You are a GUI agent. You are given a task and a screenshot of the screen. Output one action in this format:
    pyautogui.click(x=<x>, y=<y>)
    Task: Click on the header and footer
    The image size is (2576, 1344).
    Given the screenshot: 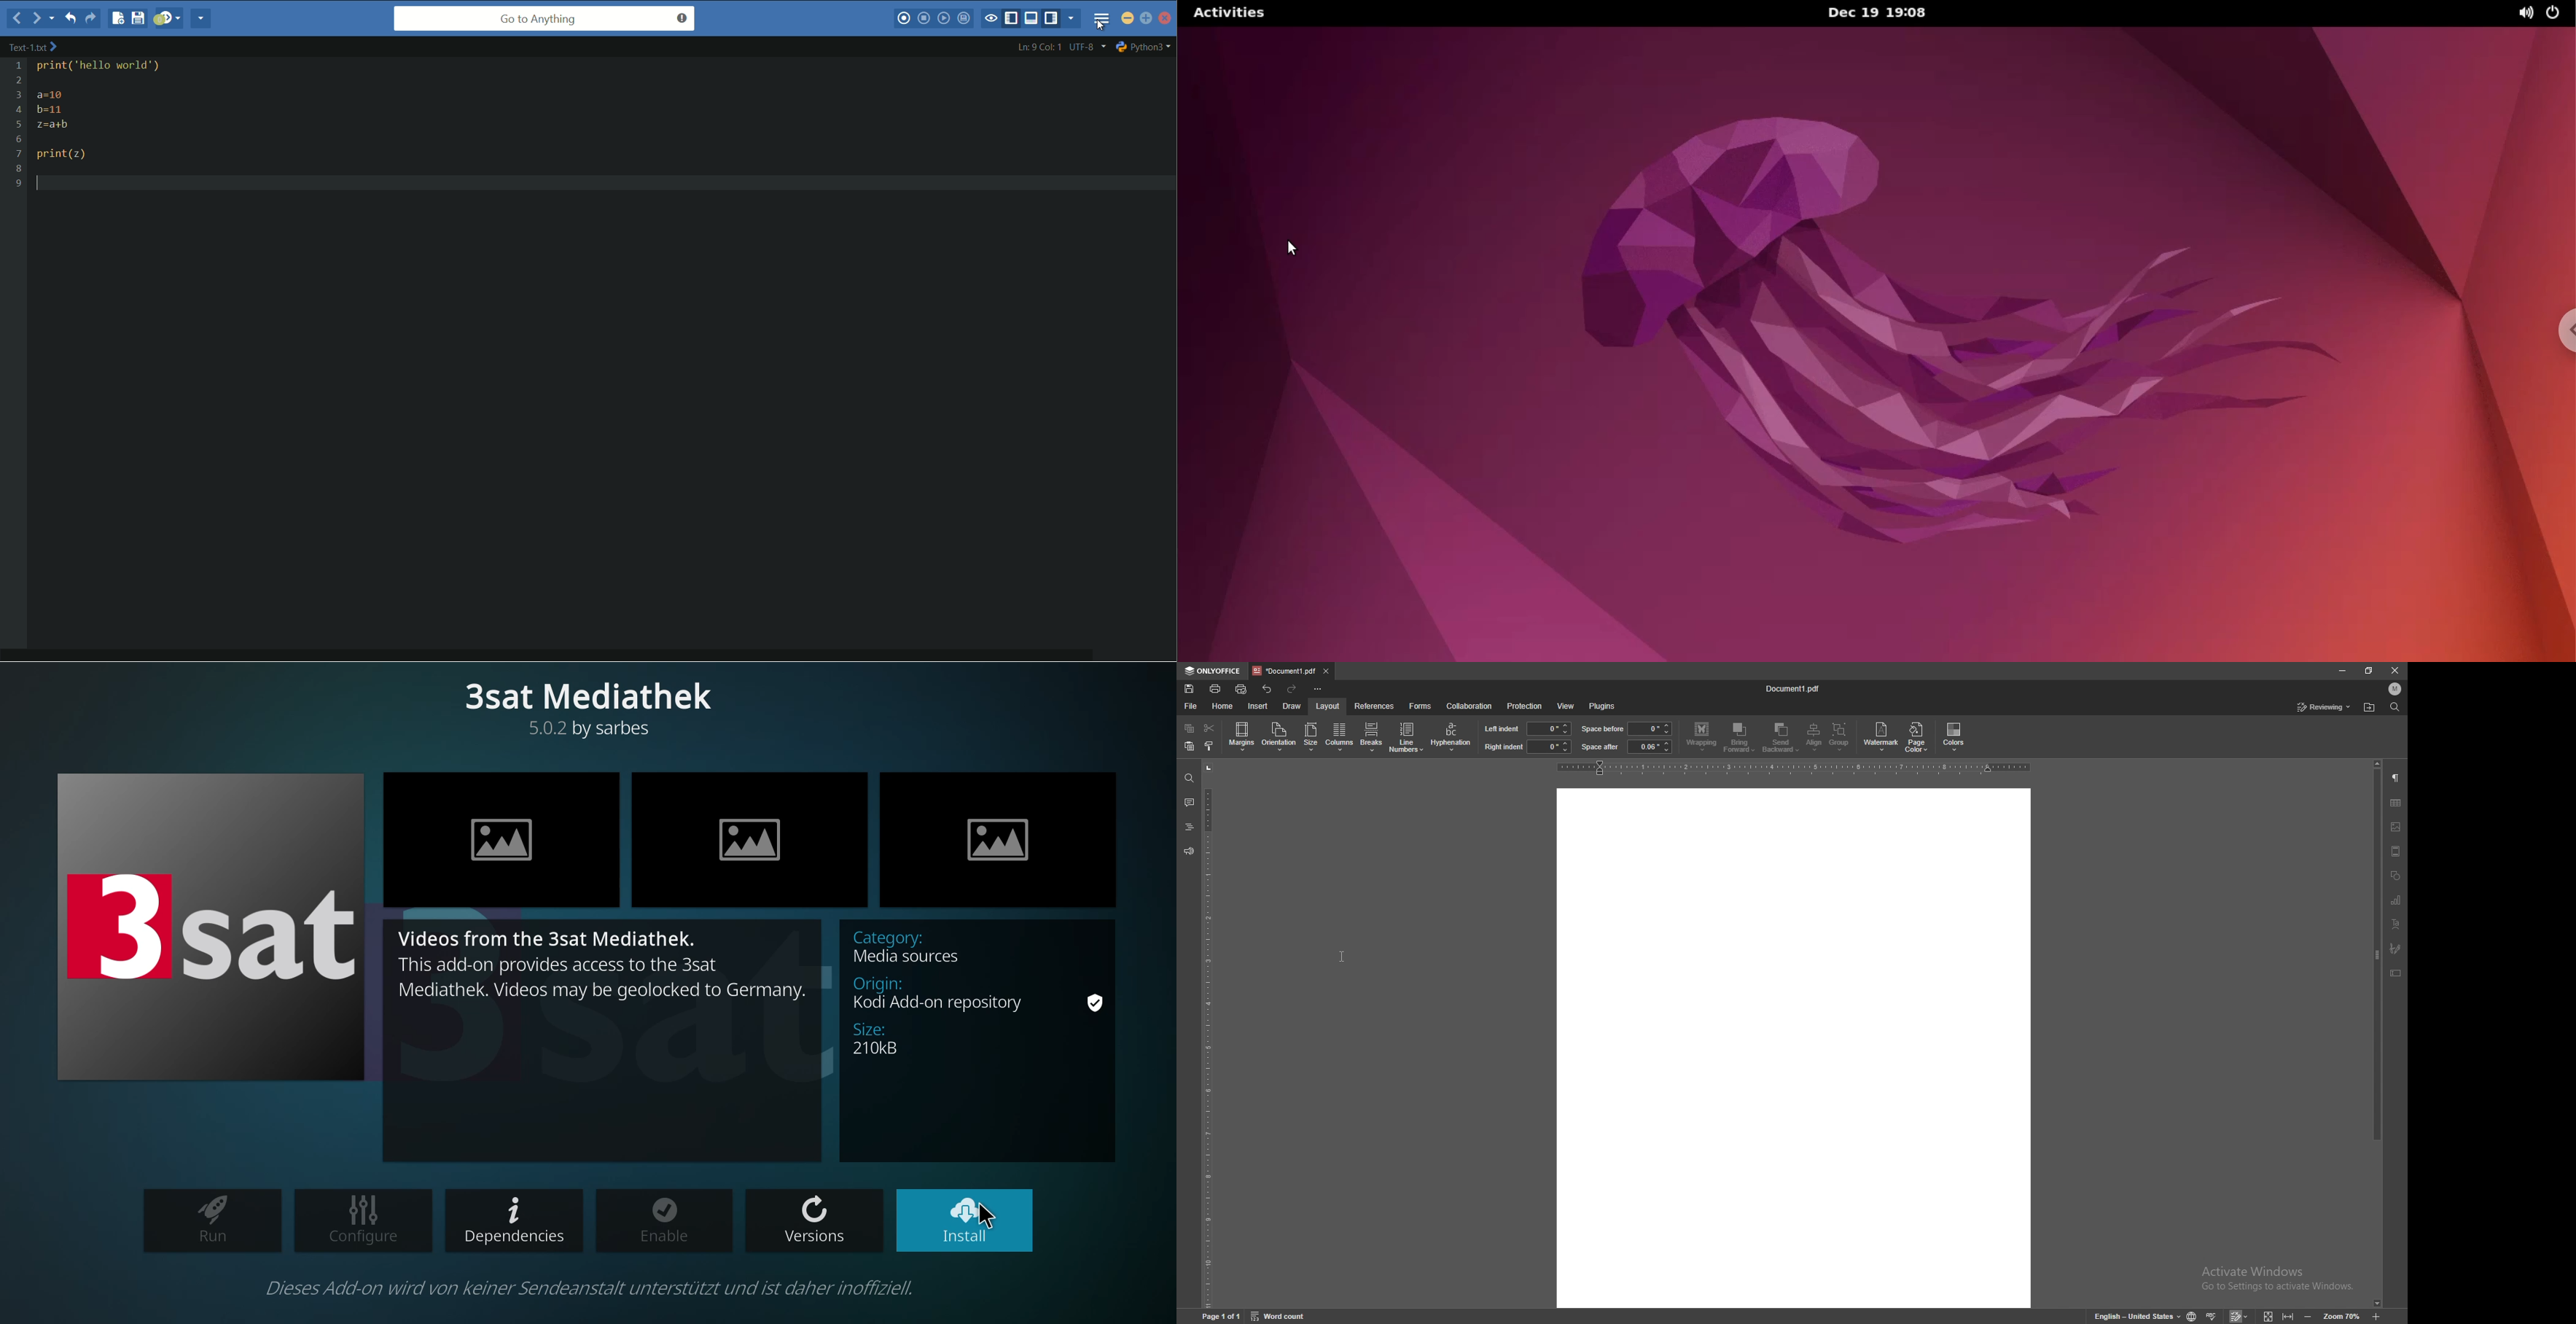 What is the action you would take?
    pyautogui.click(x=2396, y=851)
    